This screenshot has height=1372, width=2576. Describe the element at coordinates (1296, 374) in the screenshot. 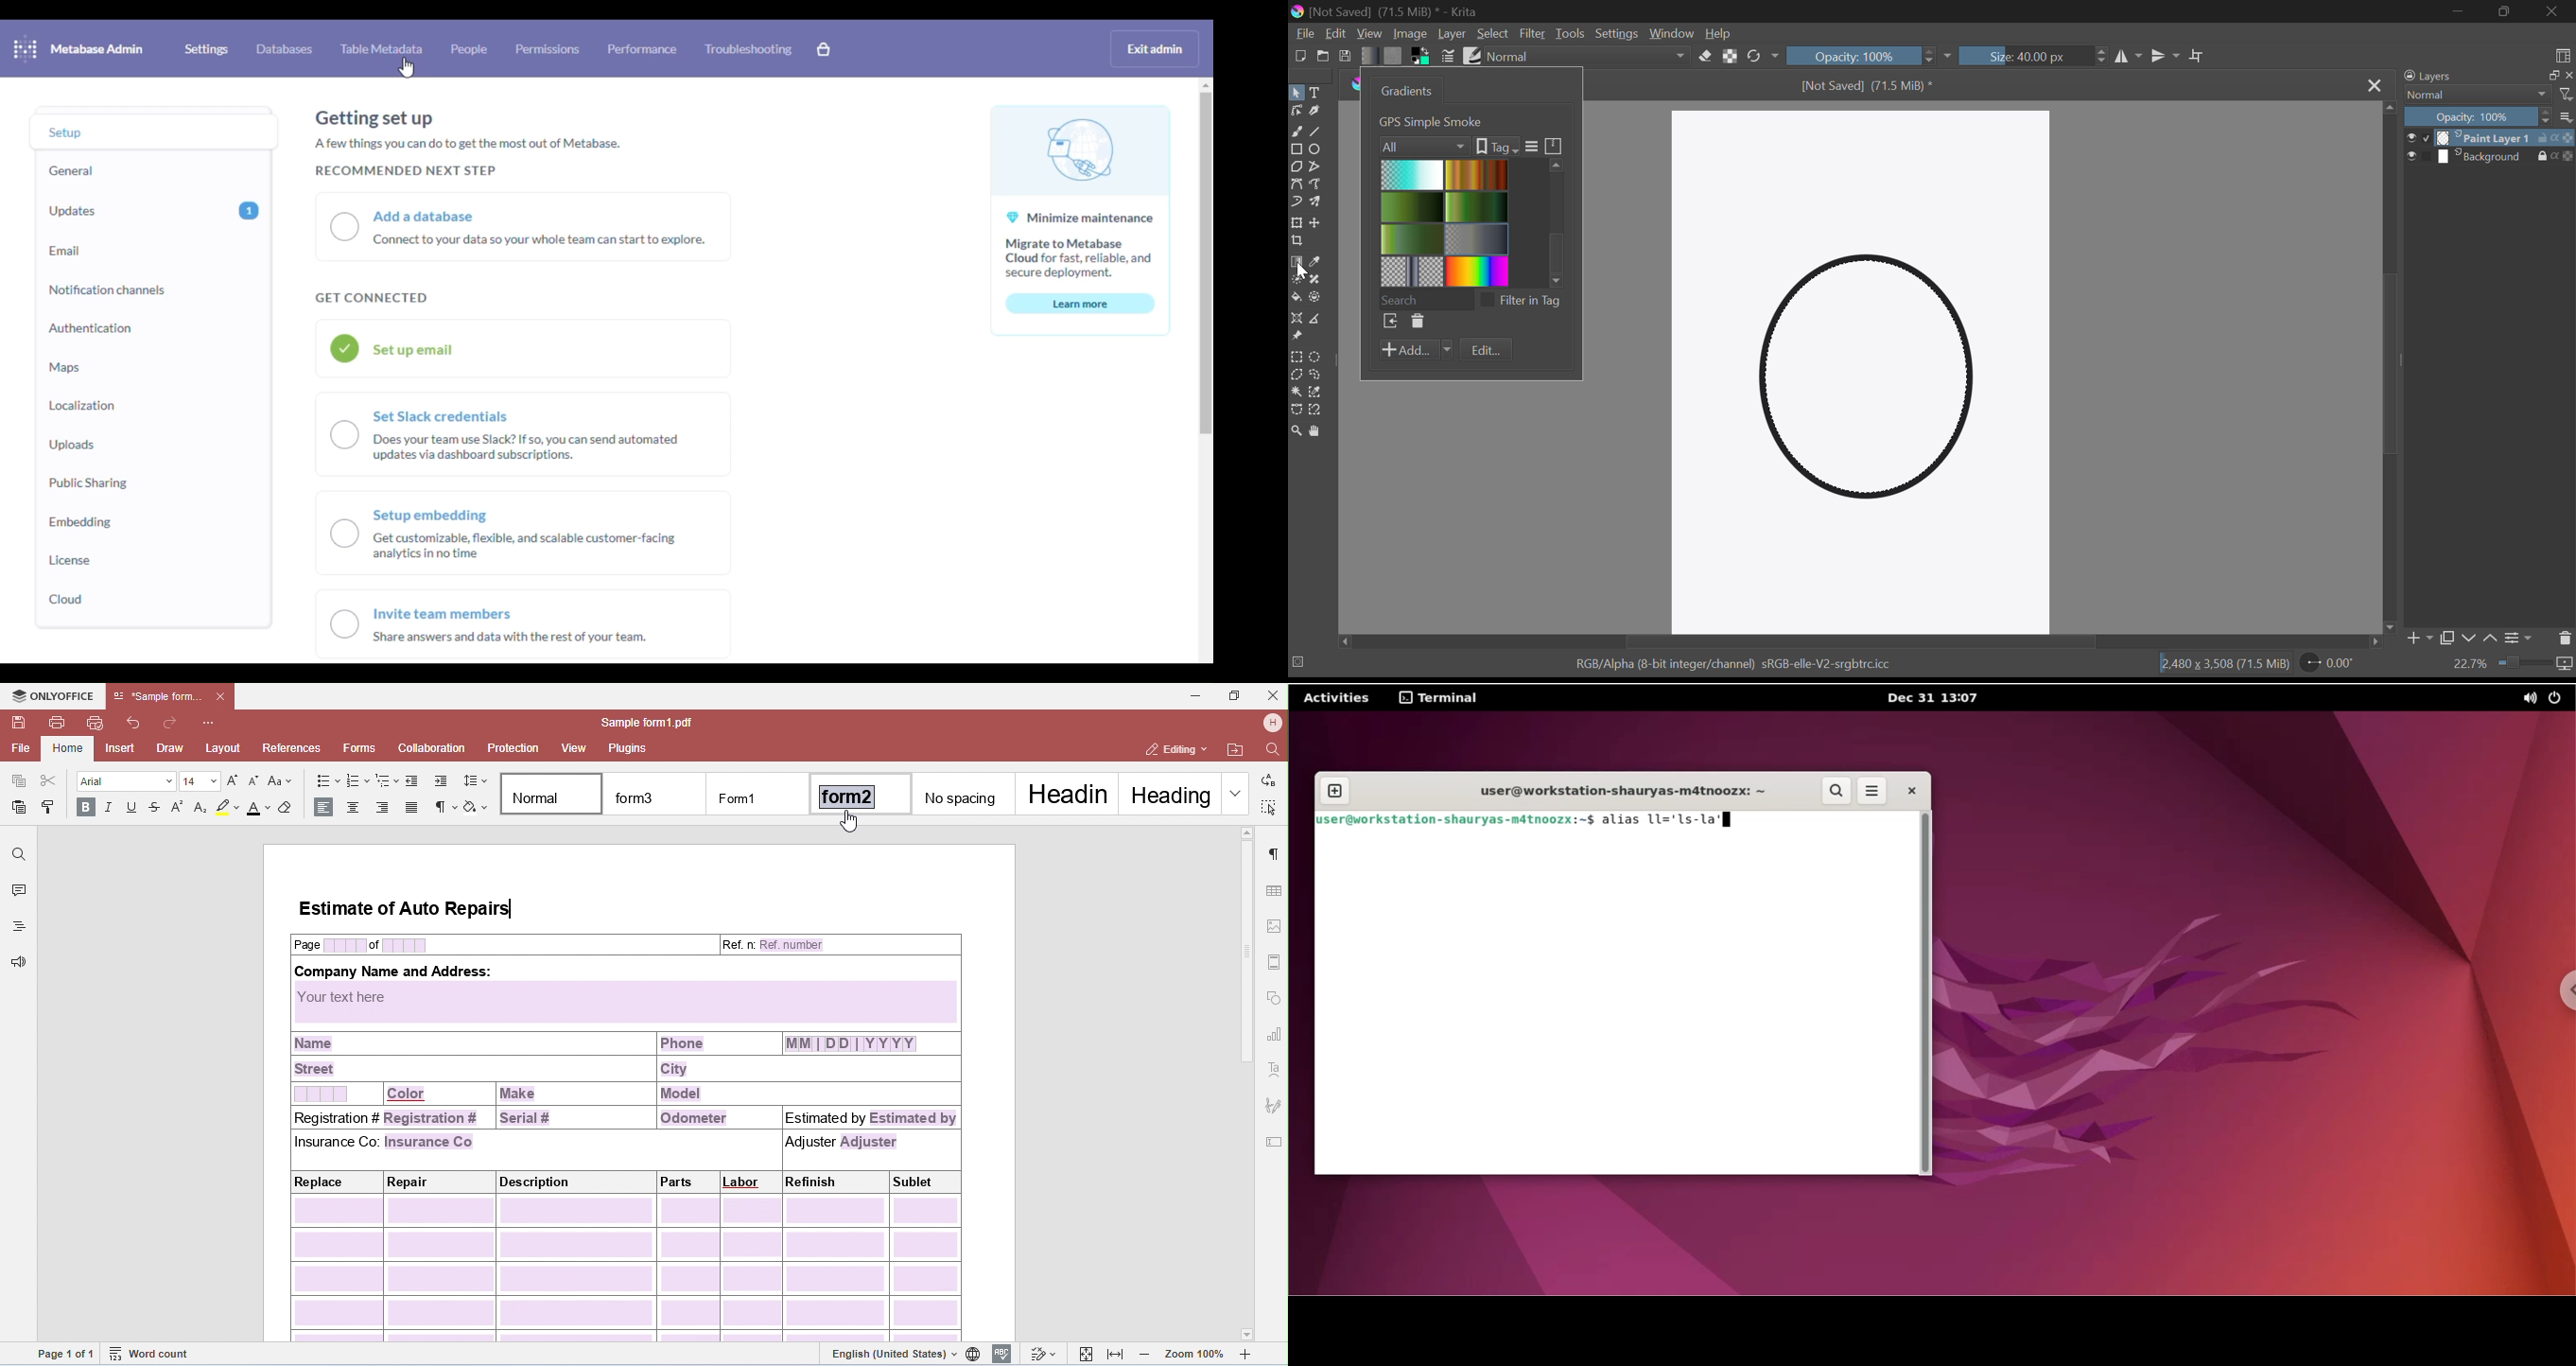

I see `Polygon Selection Tool` at that location.